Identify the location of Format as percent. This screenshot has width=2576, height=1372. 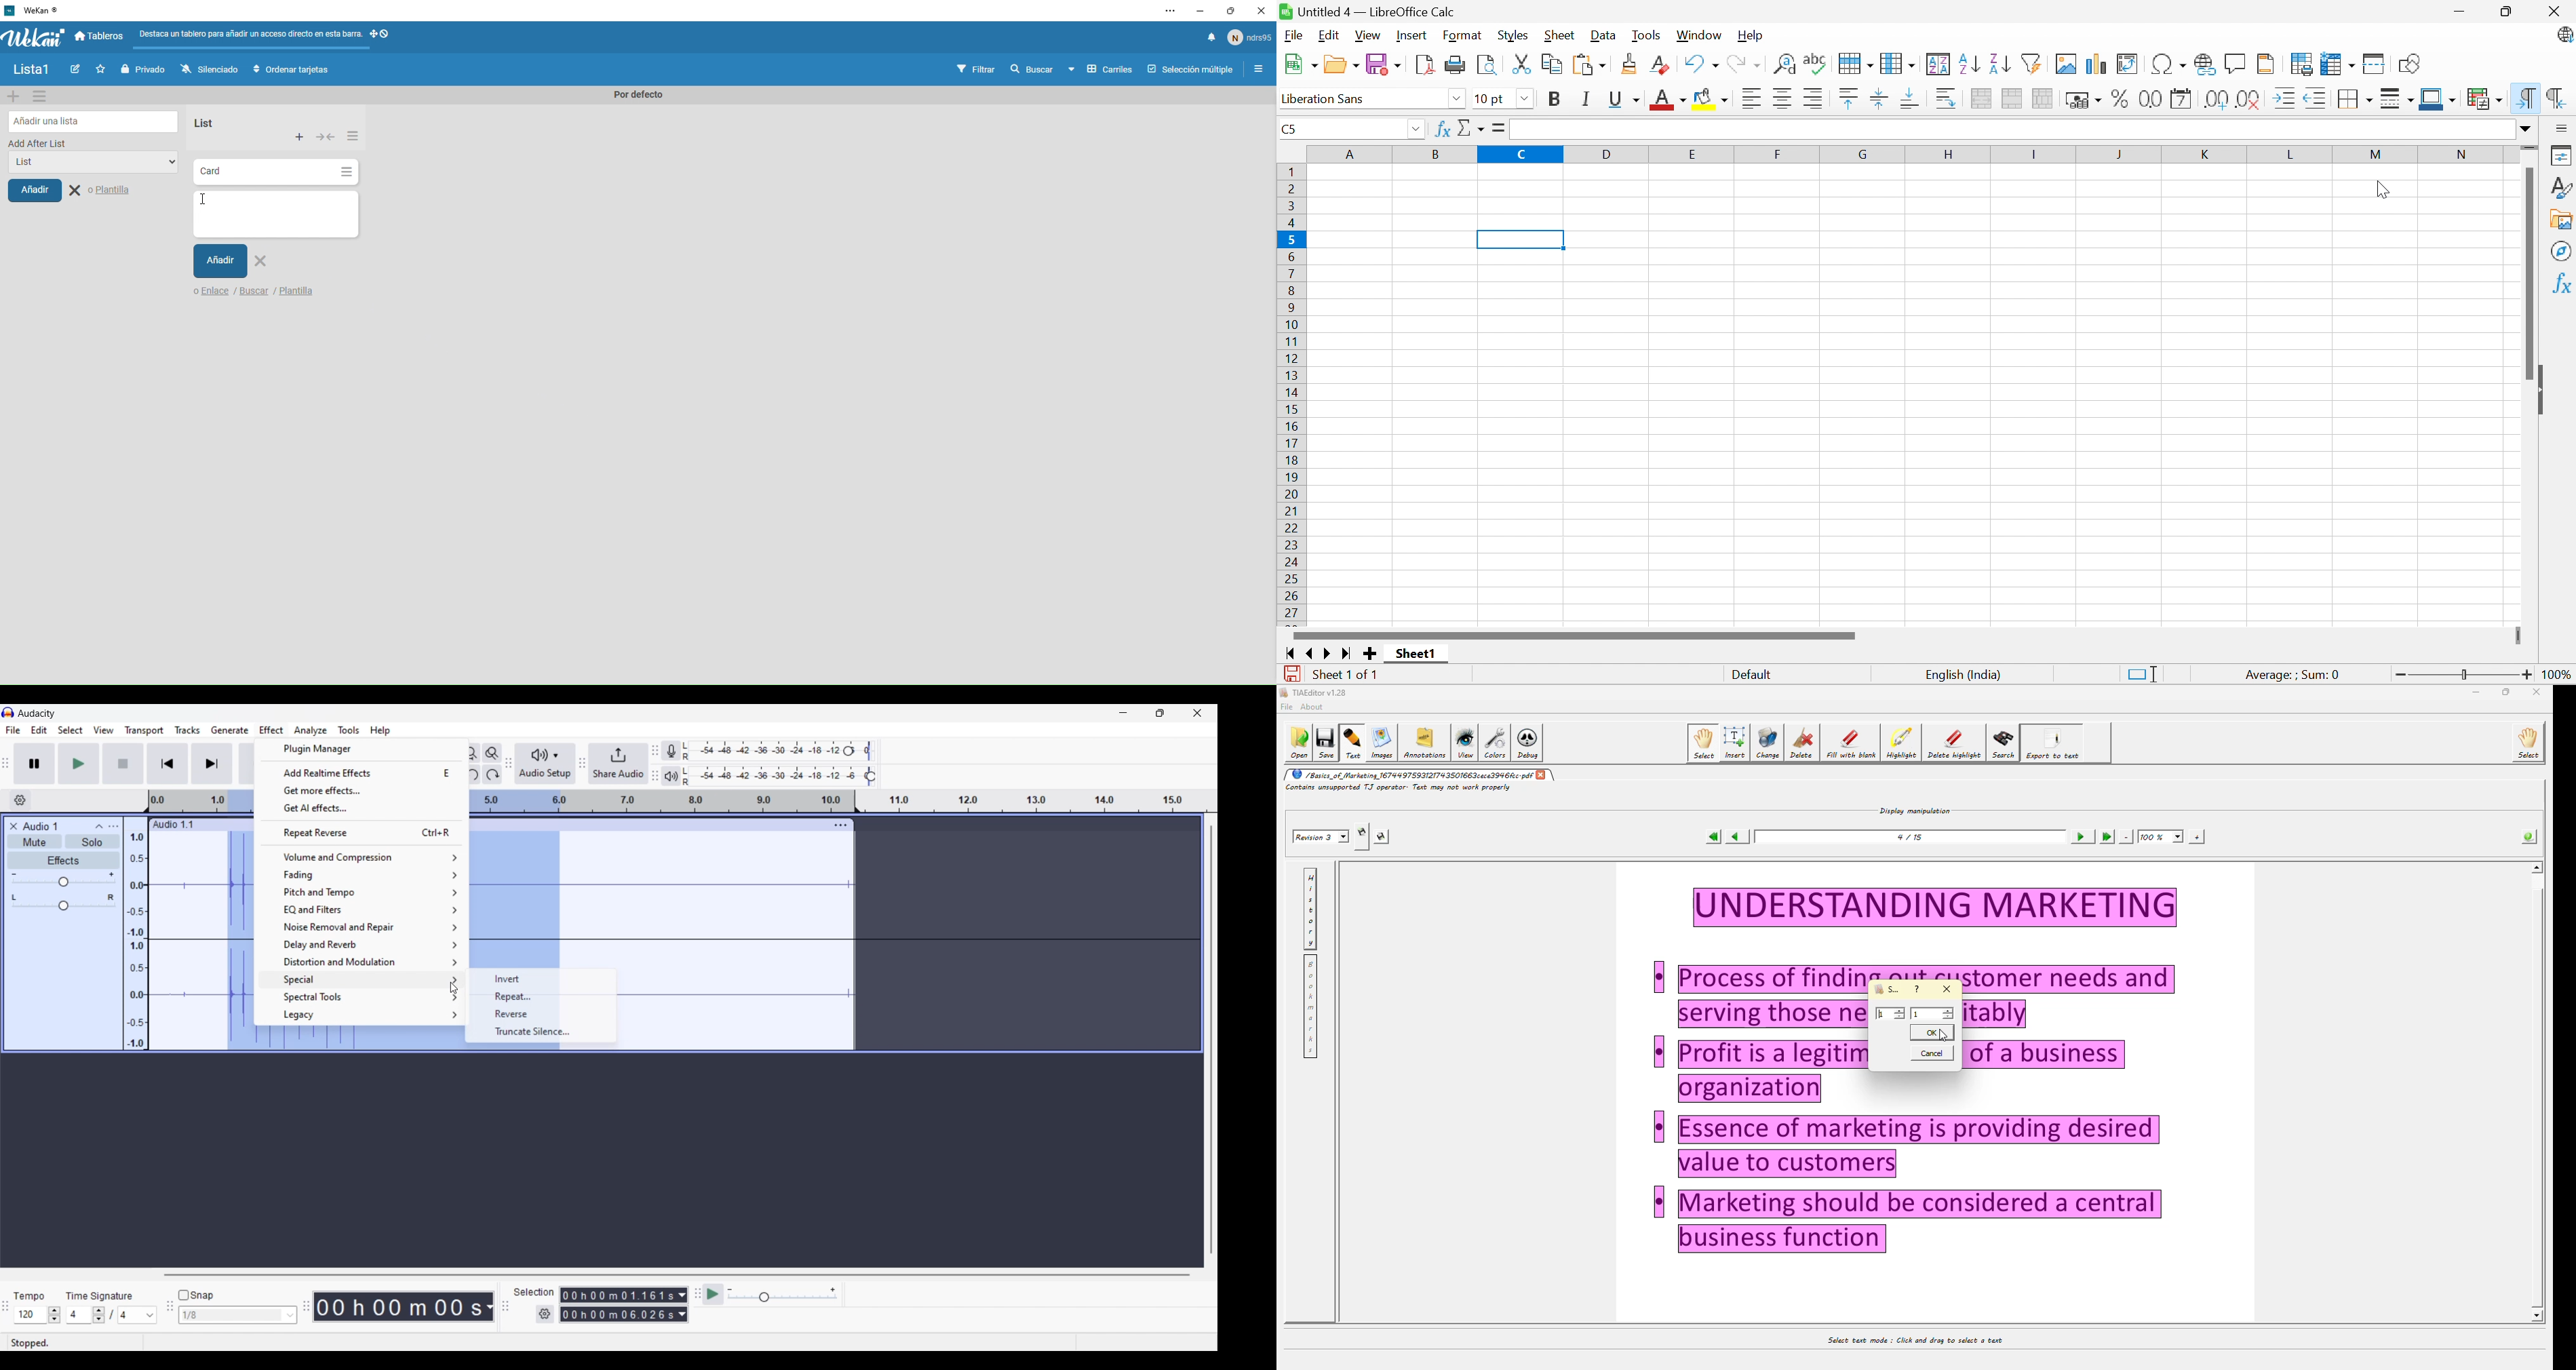
(2120, 101).